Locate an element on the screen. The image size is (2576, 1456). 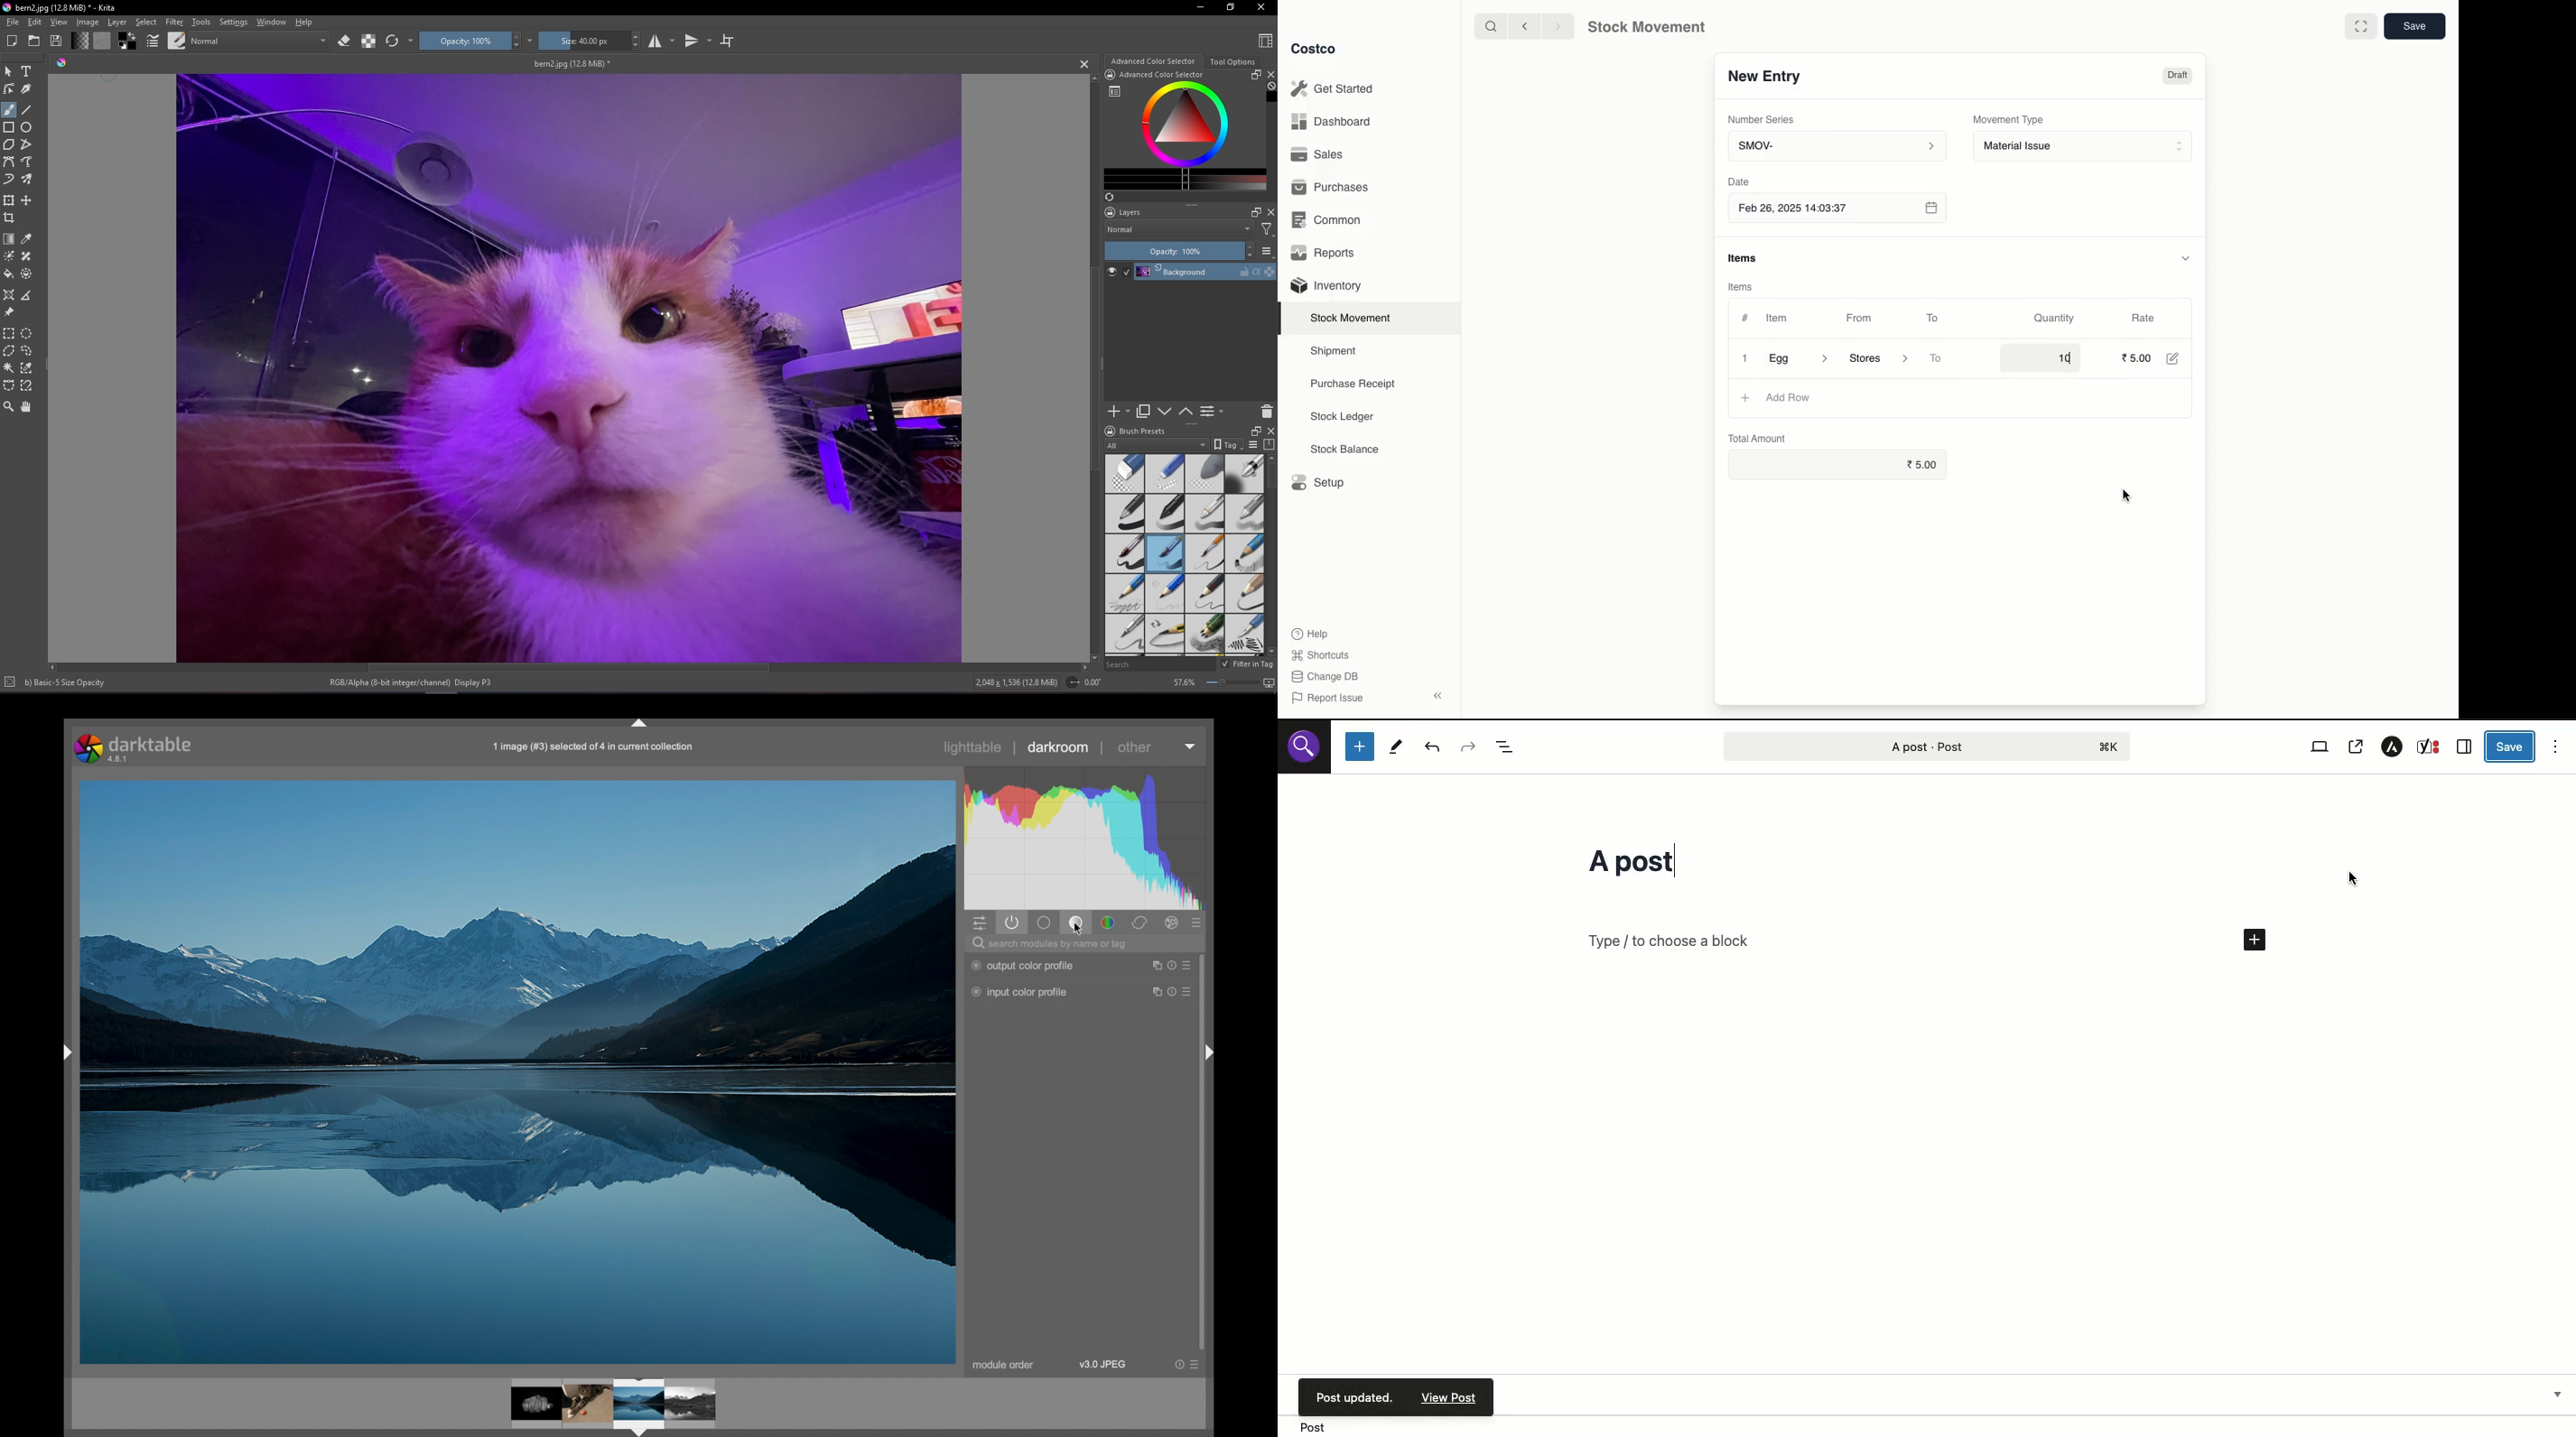
Advanced color selector is located at coordinates (1162, 75).